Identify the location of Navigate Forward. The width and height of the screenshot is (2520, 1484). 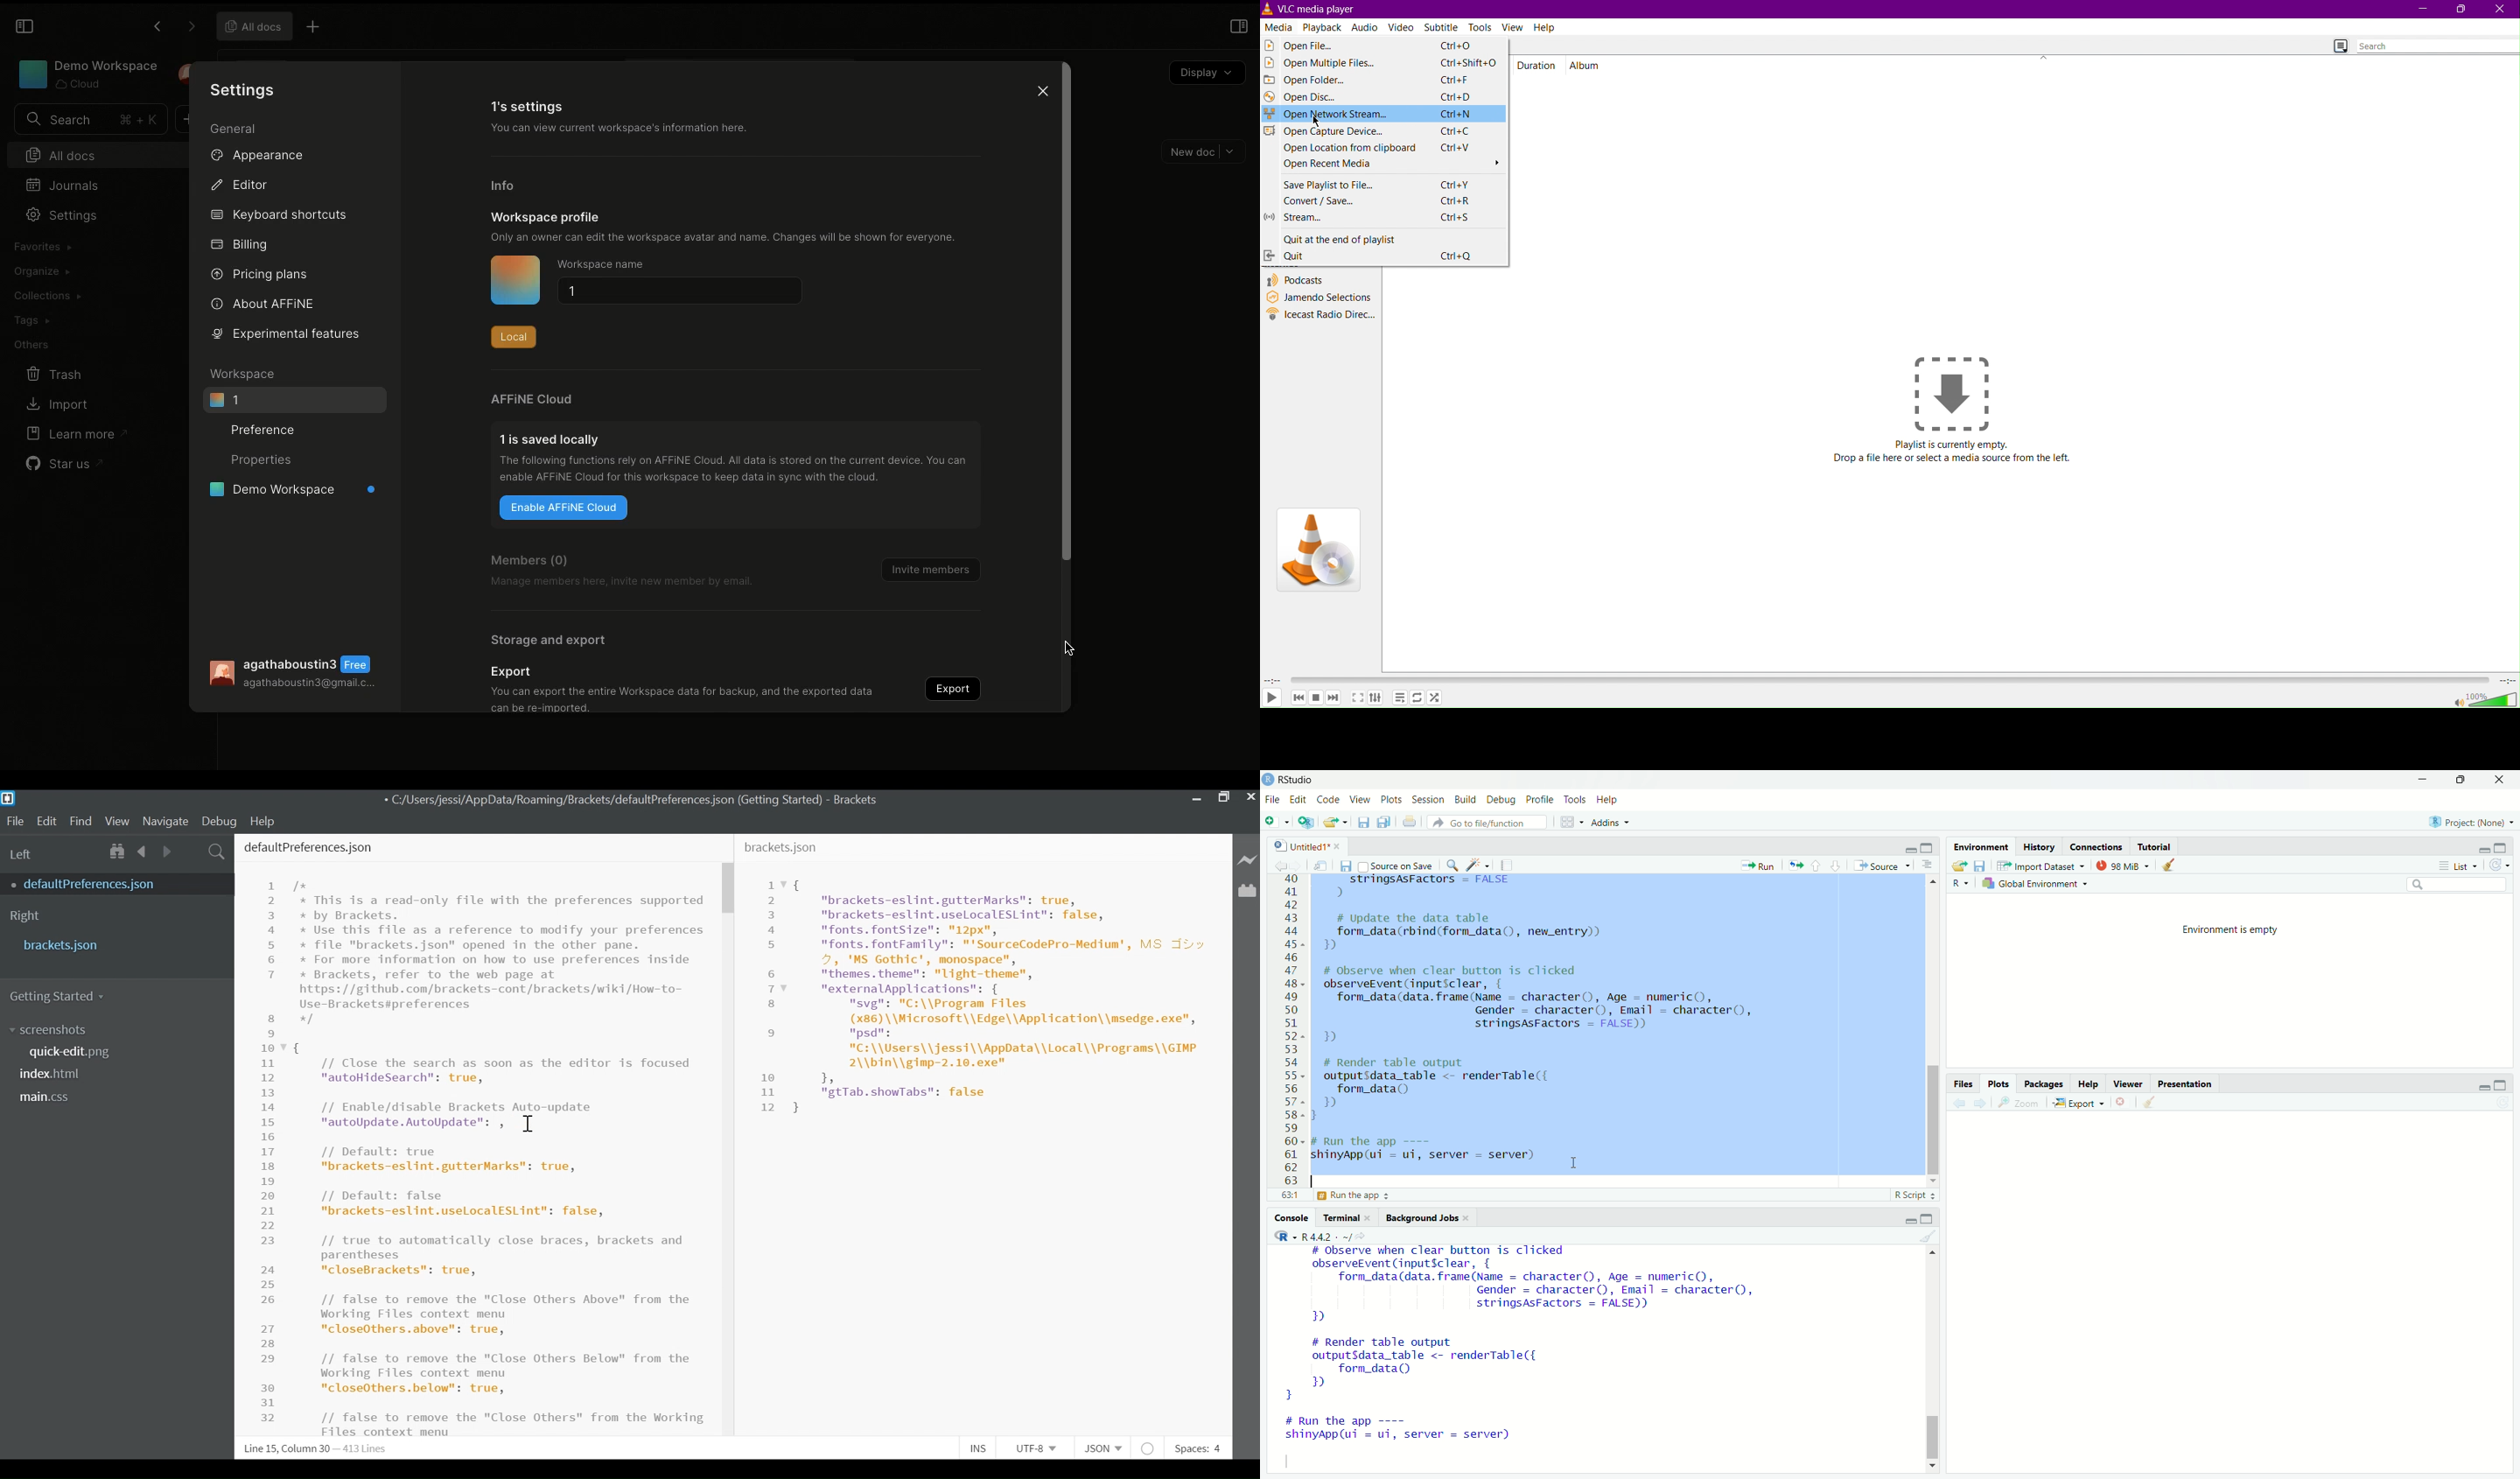
(167, 850).